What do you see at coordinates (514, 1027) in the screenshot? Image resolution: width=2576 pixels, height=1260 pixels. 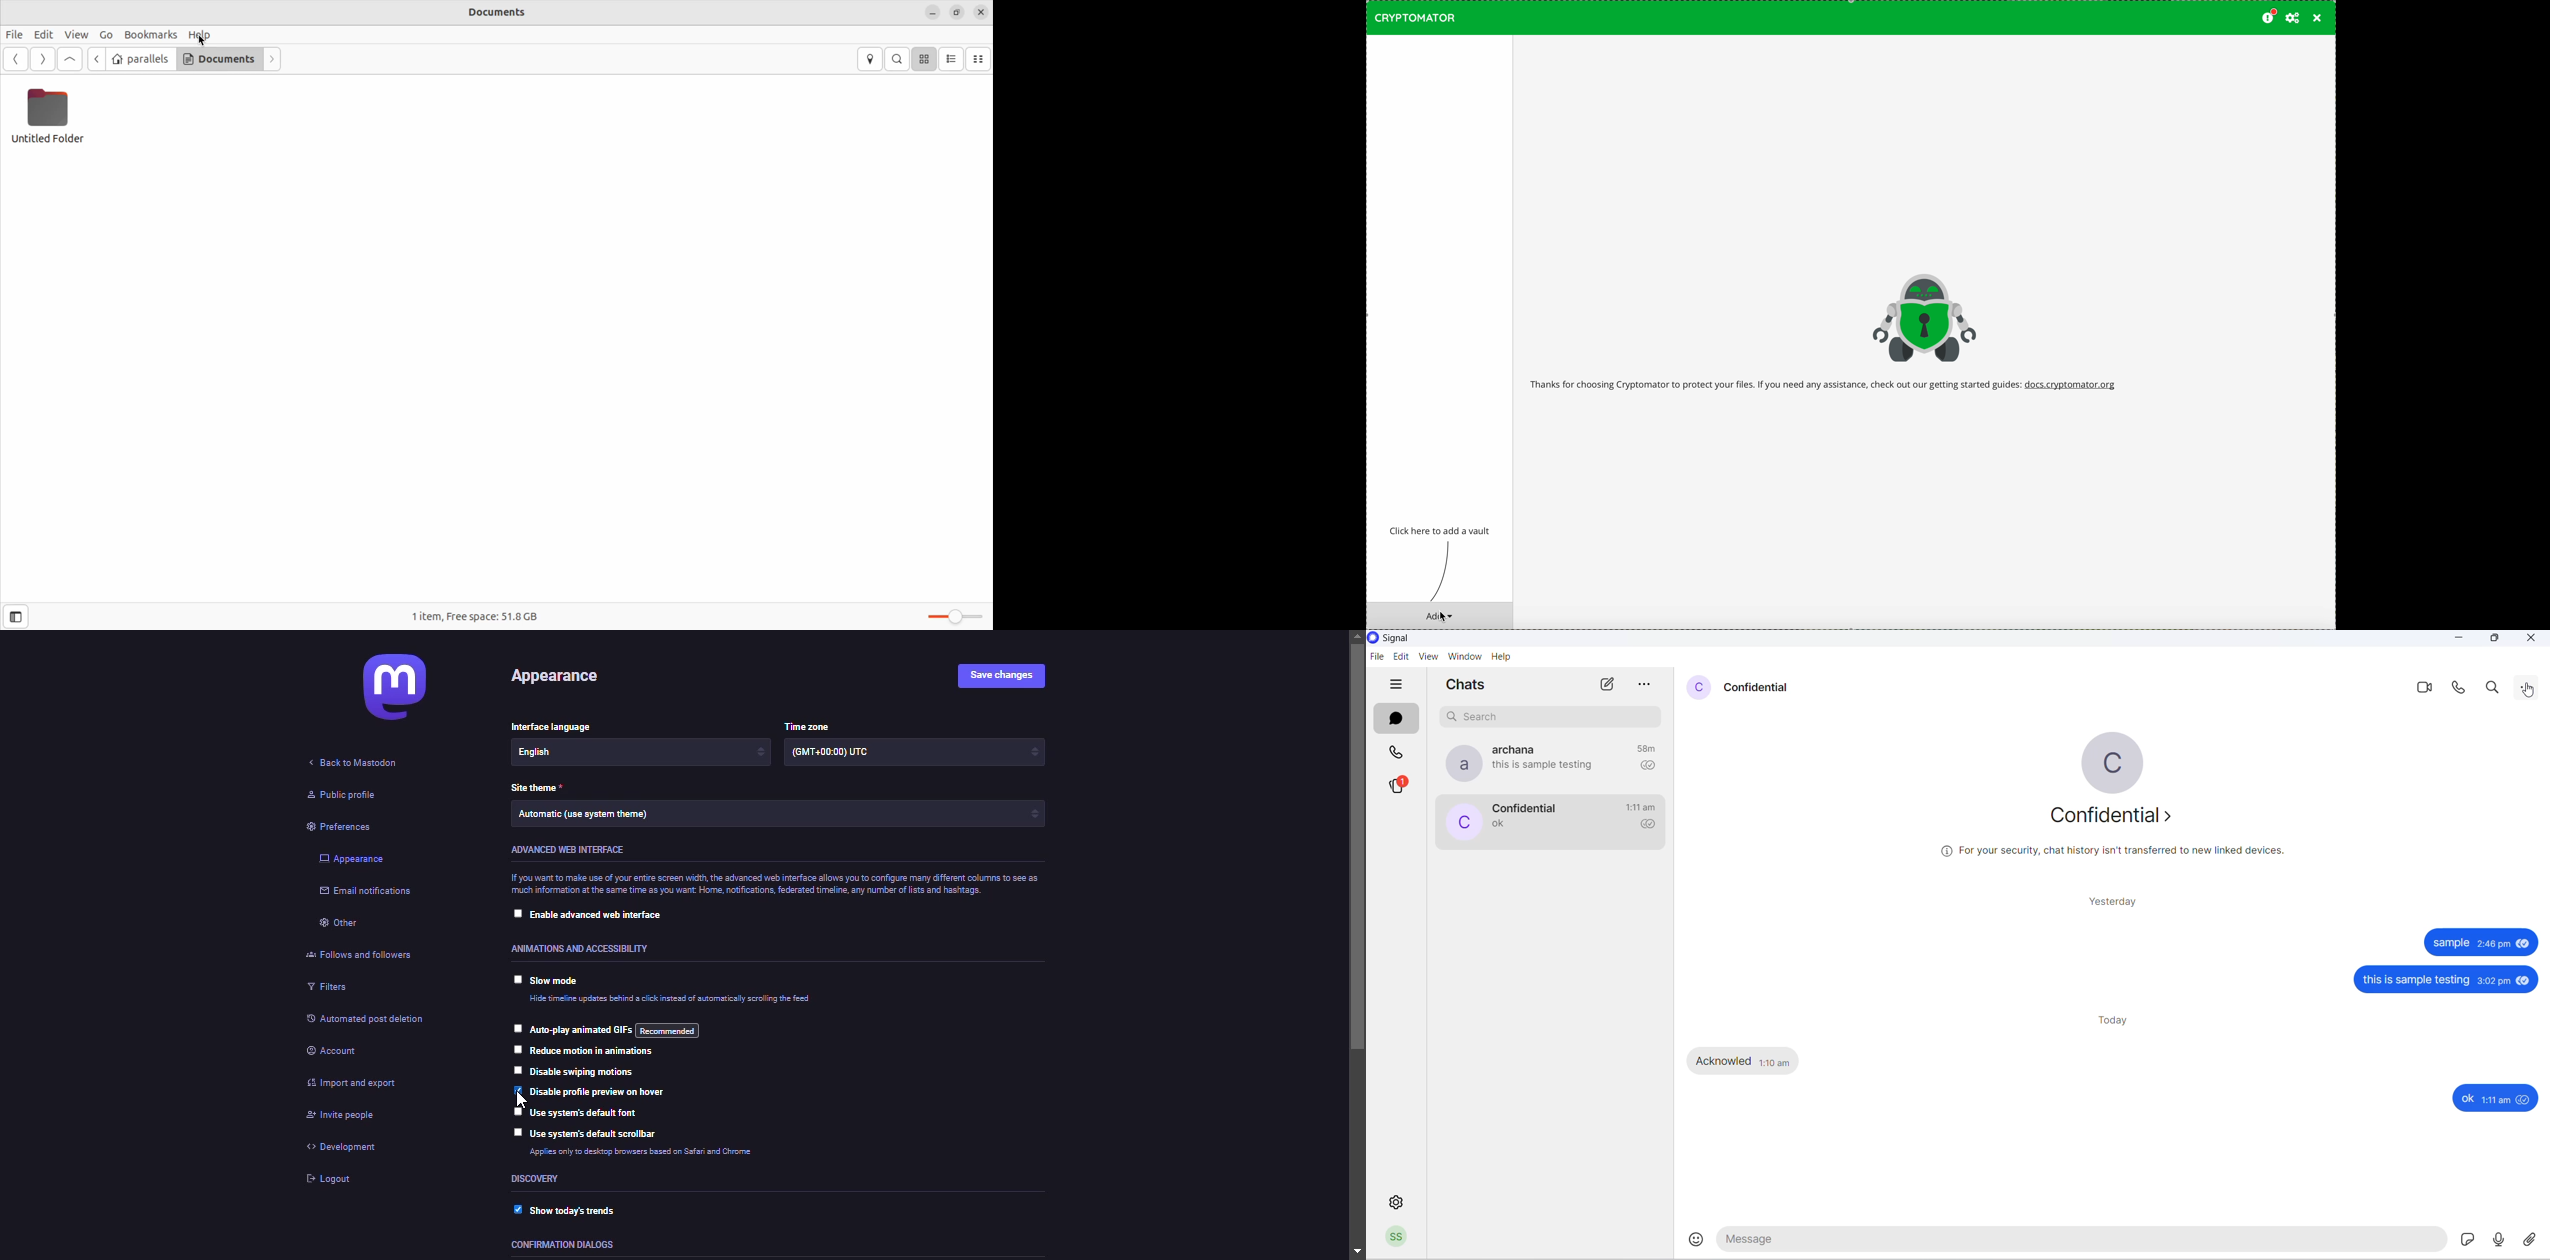 I see `click to select` at bounding box center [514, 1027].